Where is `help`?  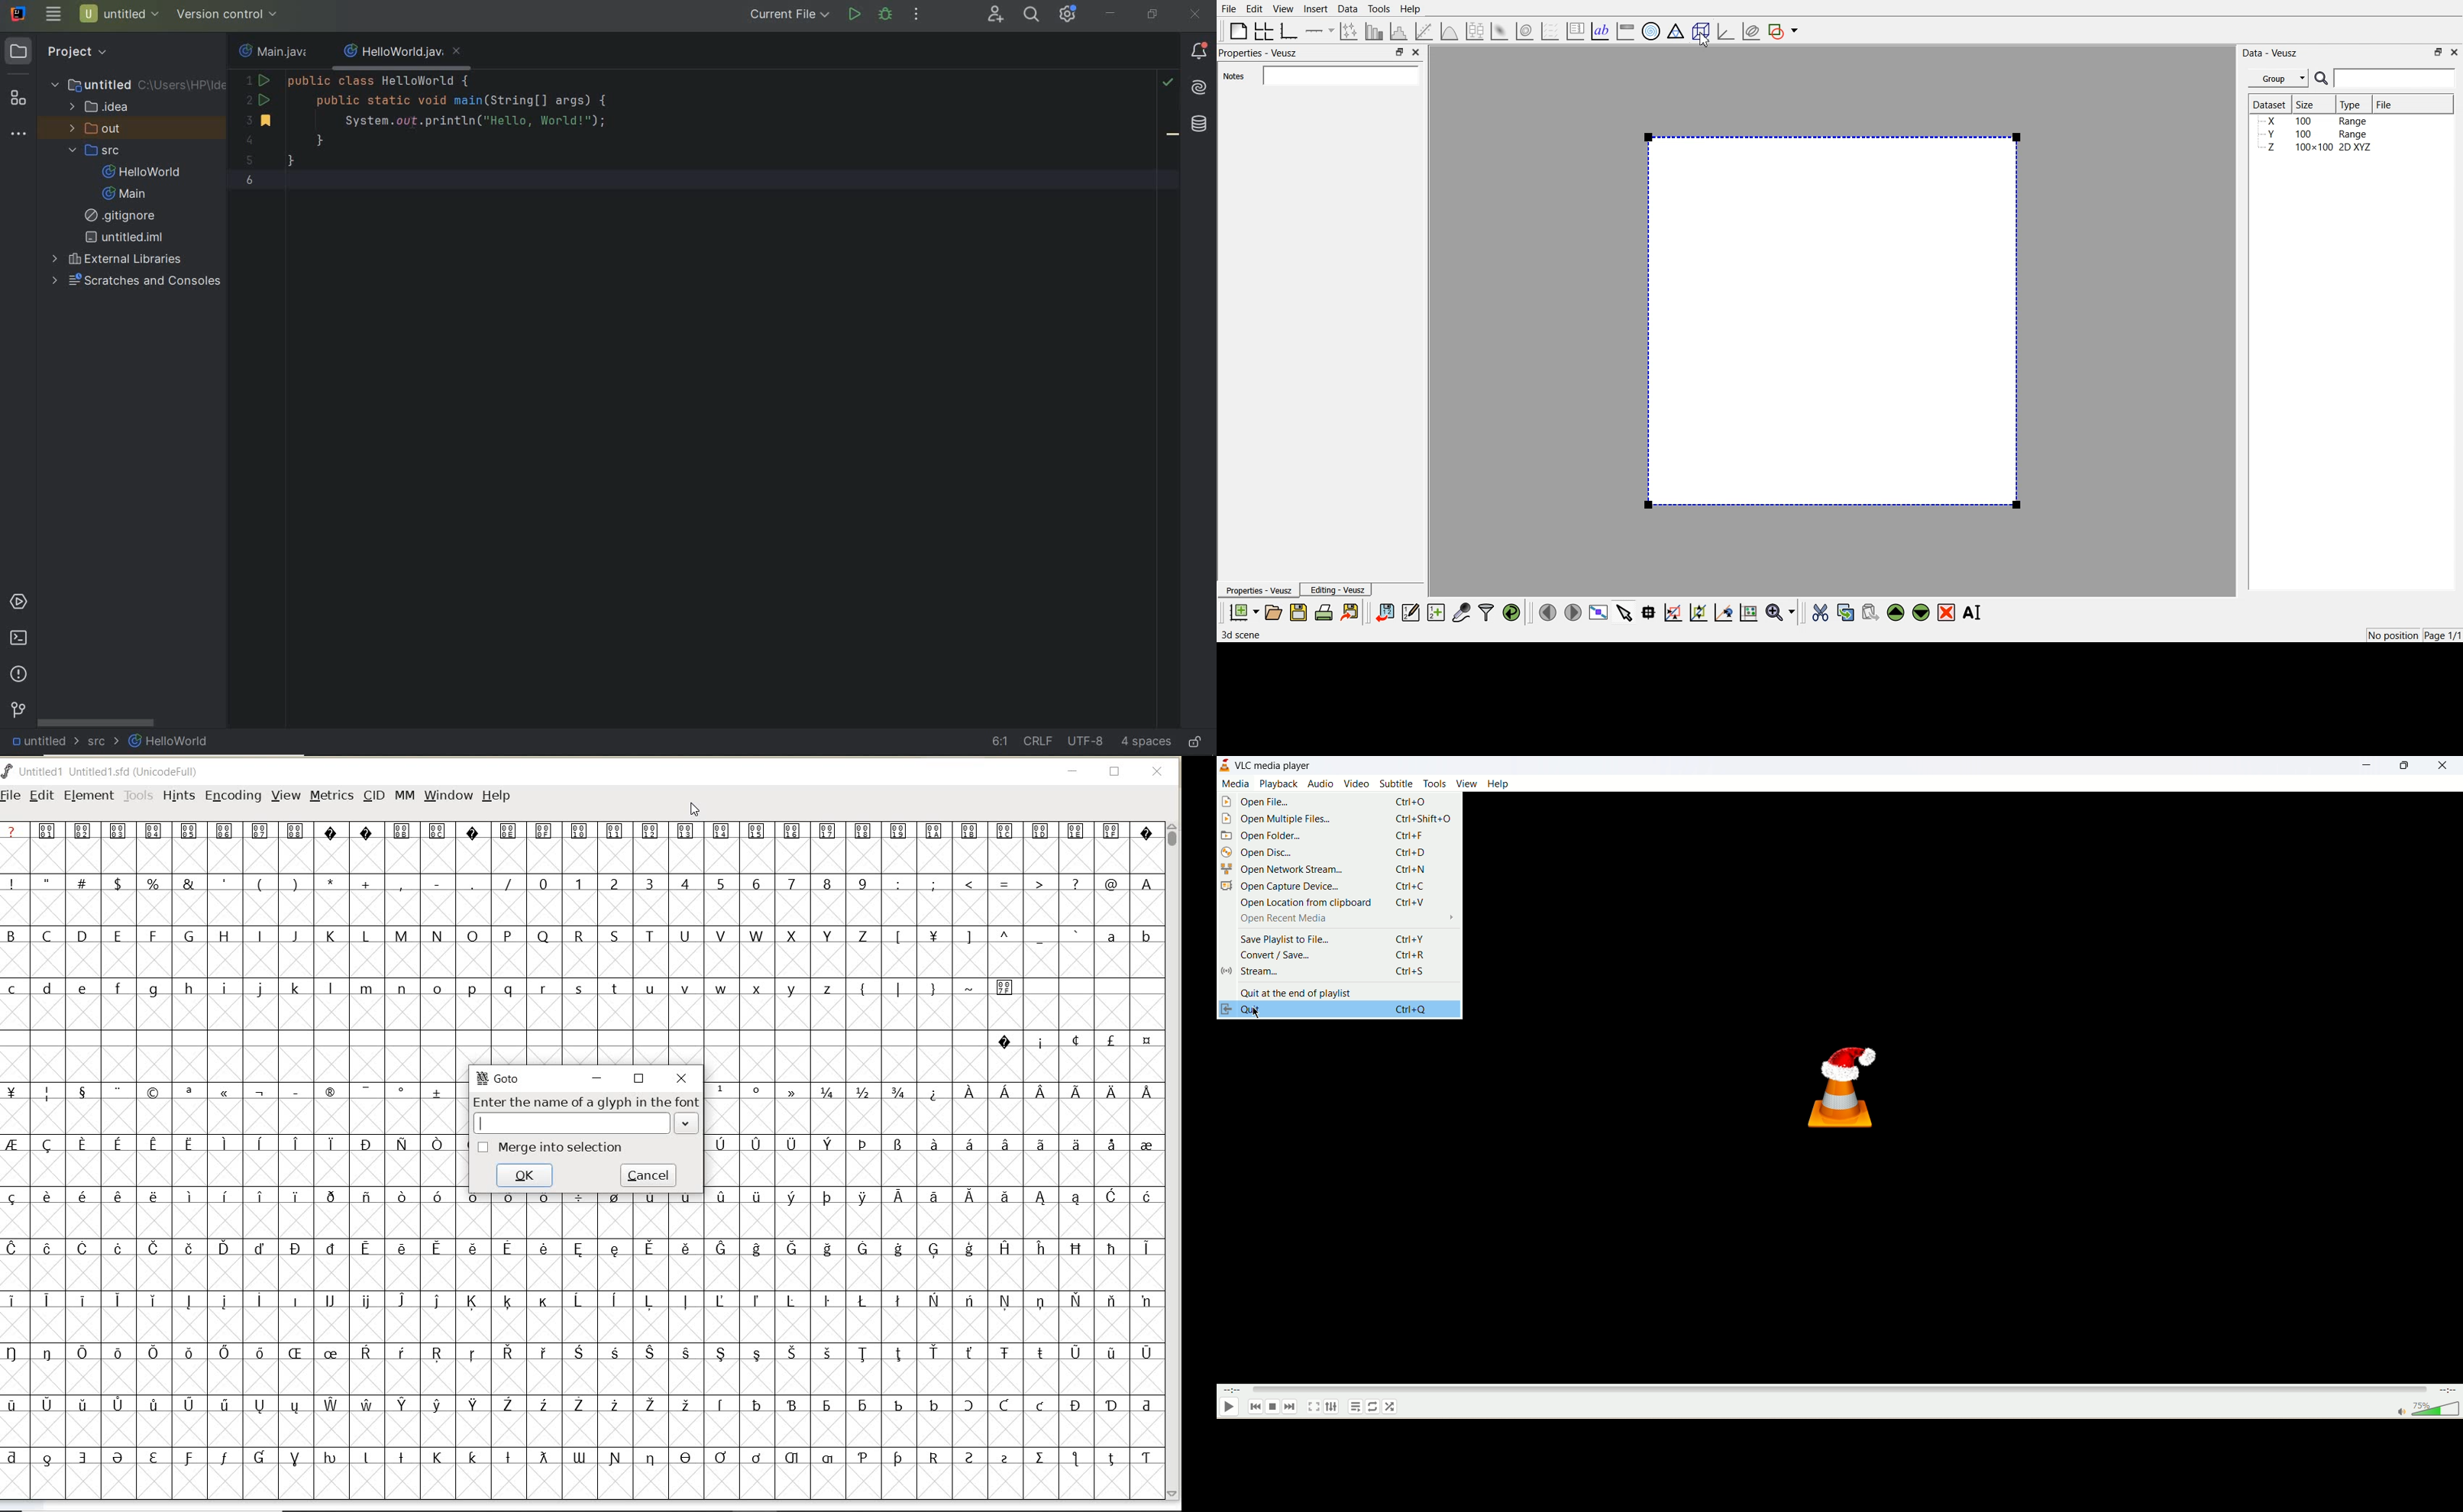
help is located at coordinates (1501, 784).